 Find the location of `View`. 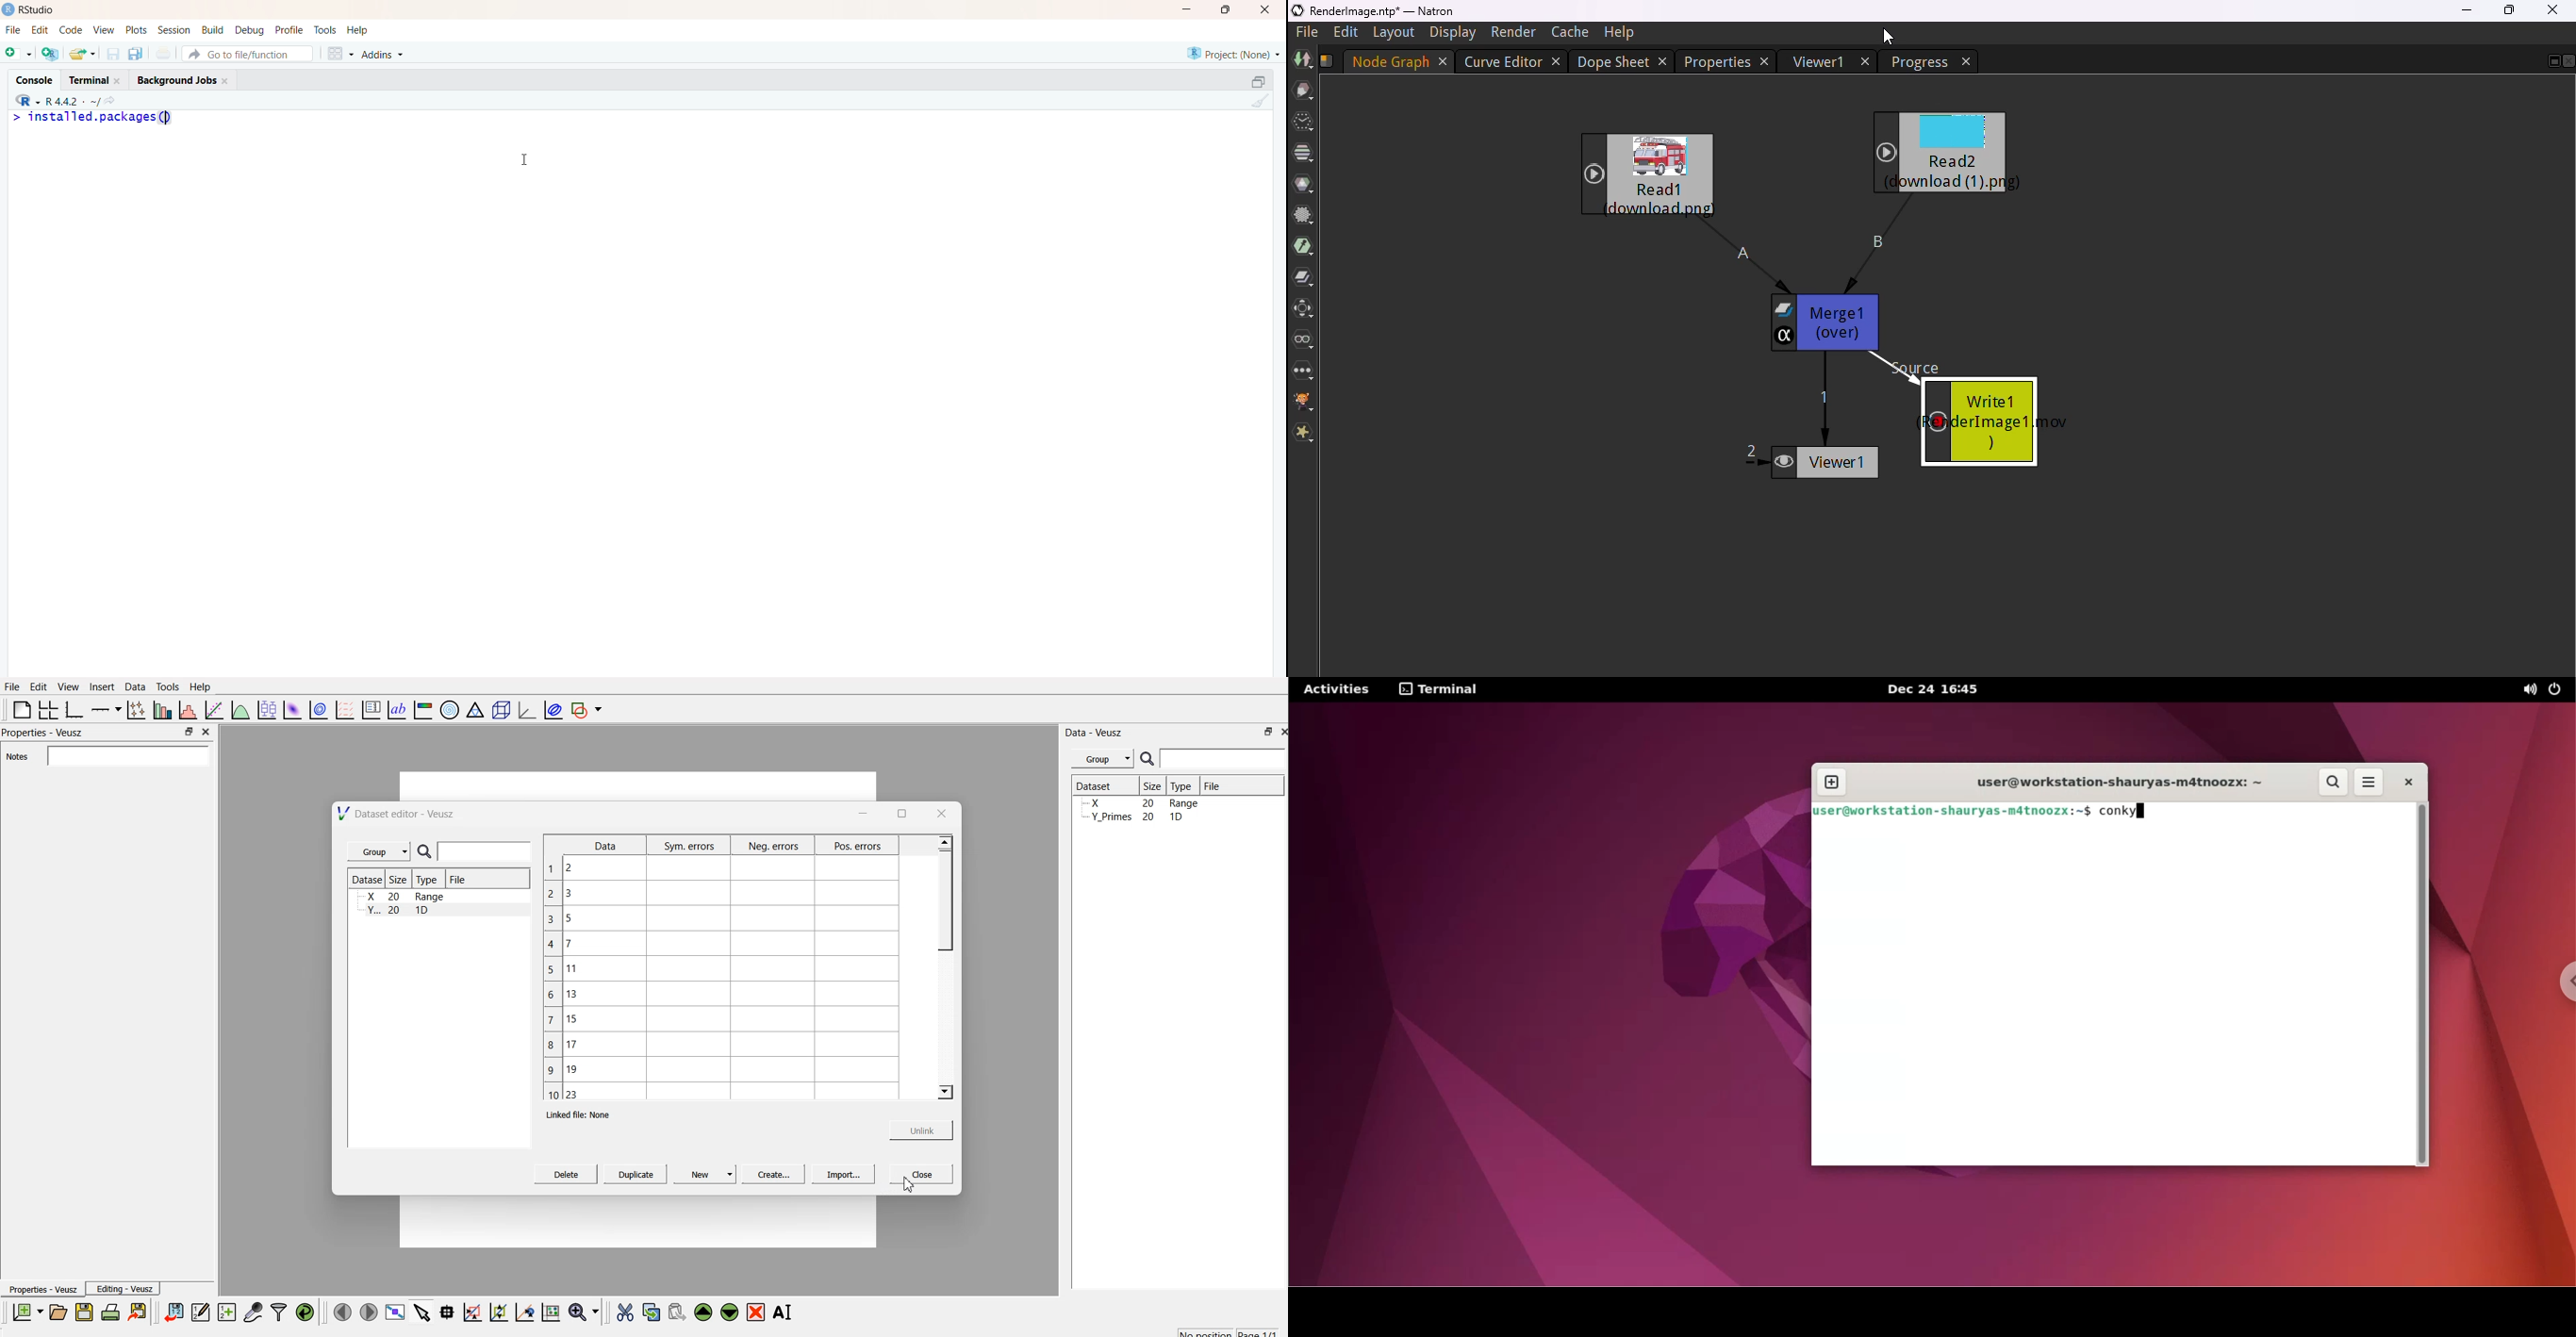

View is located at coordinates (69, 686).